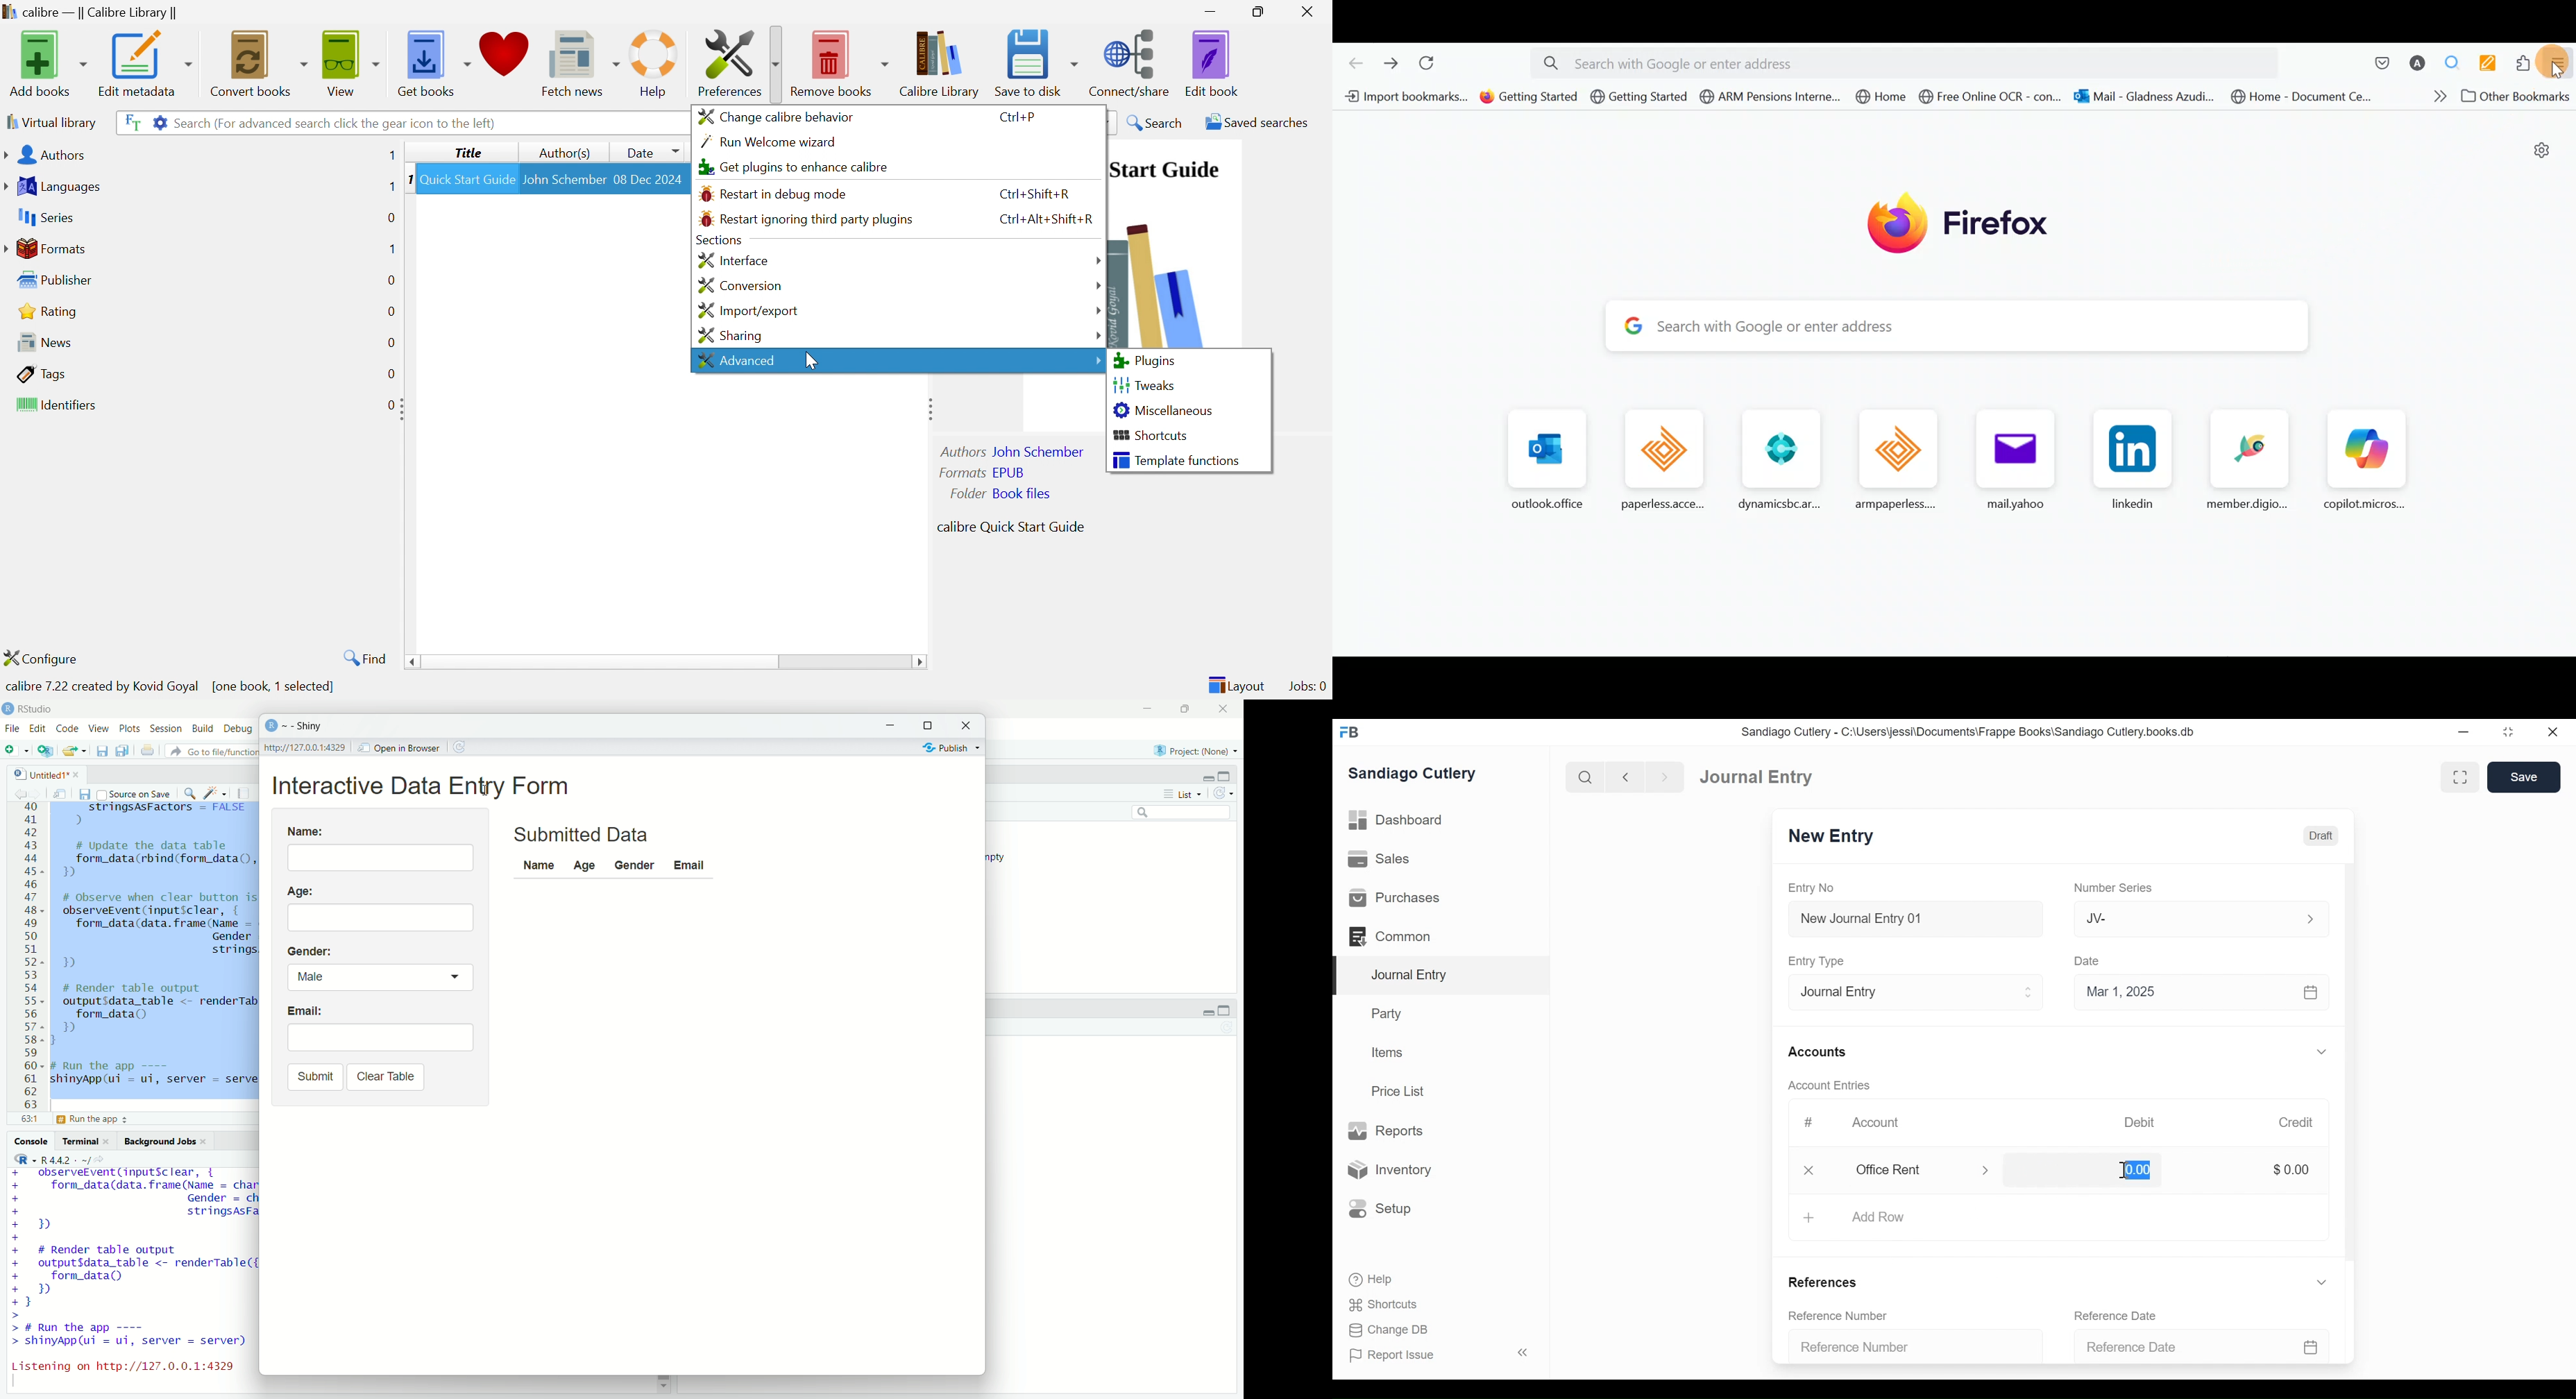  I want to click on close, so click(969, 724).